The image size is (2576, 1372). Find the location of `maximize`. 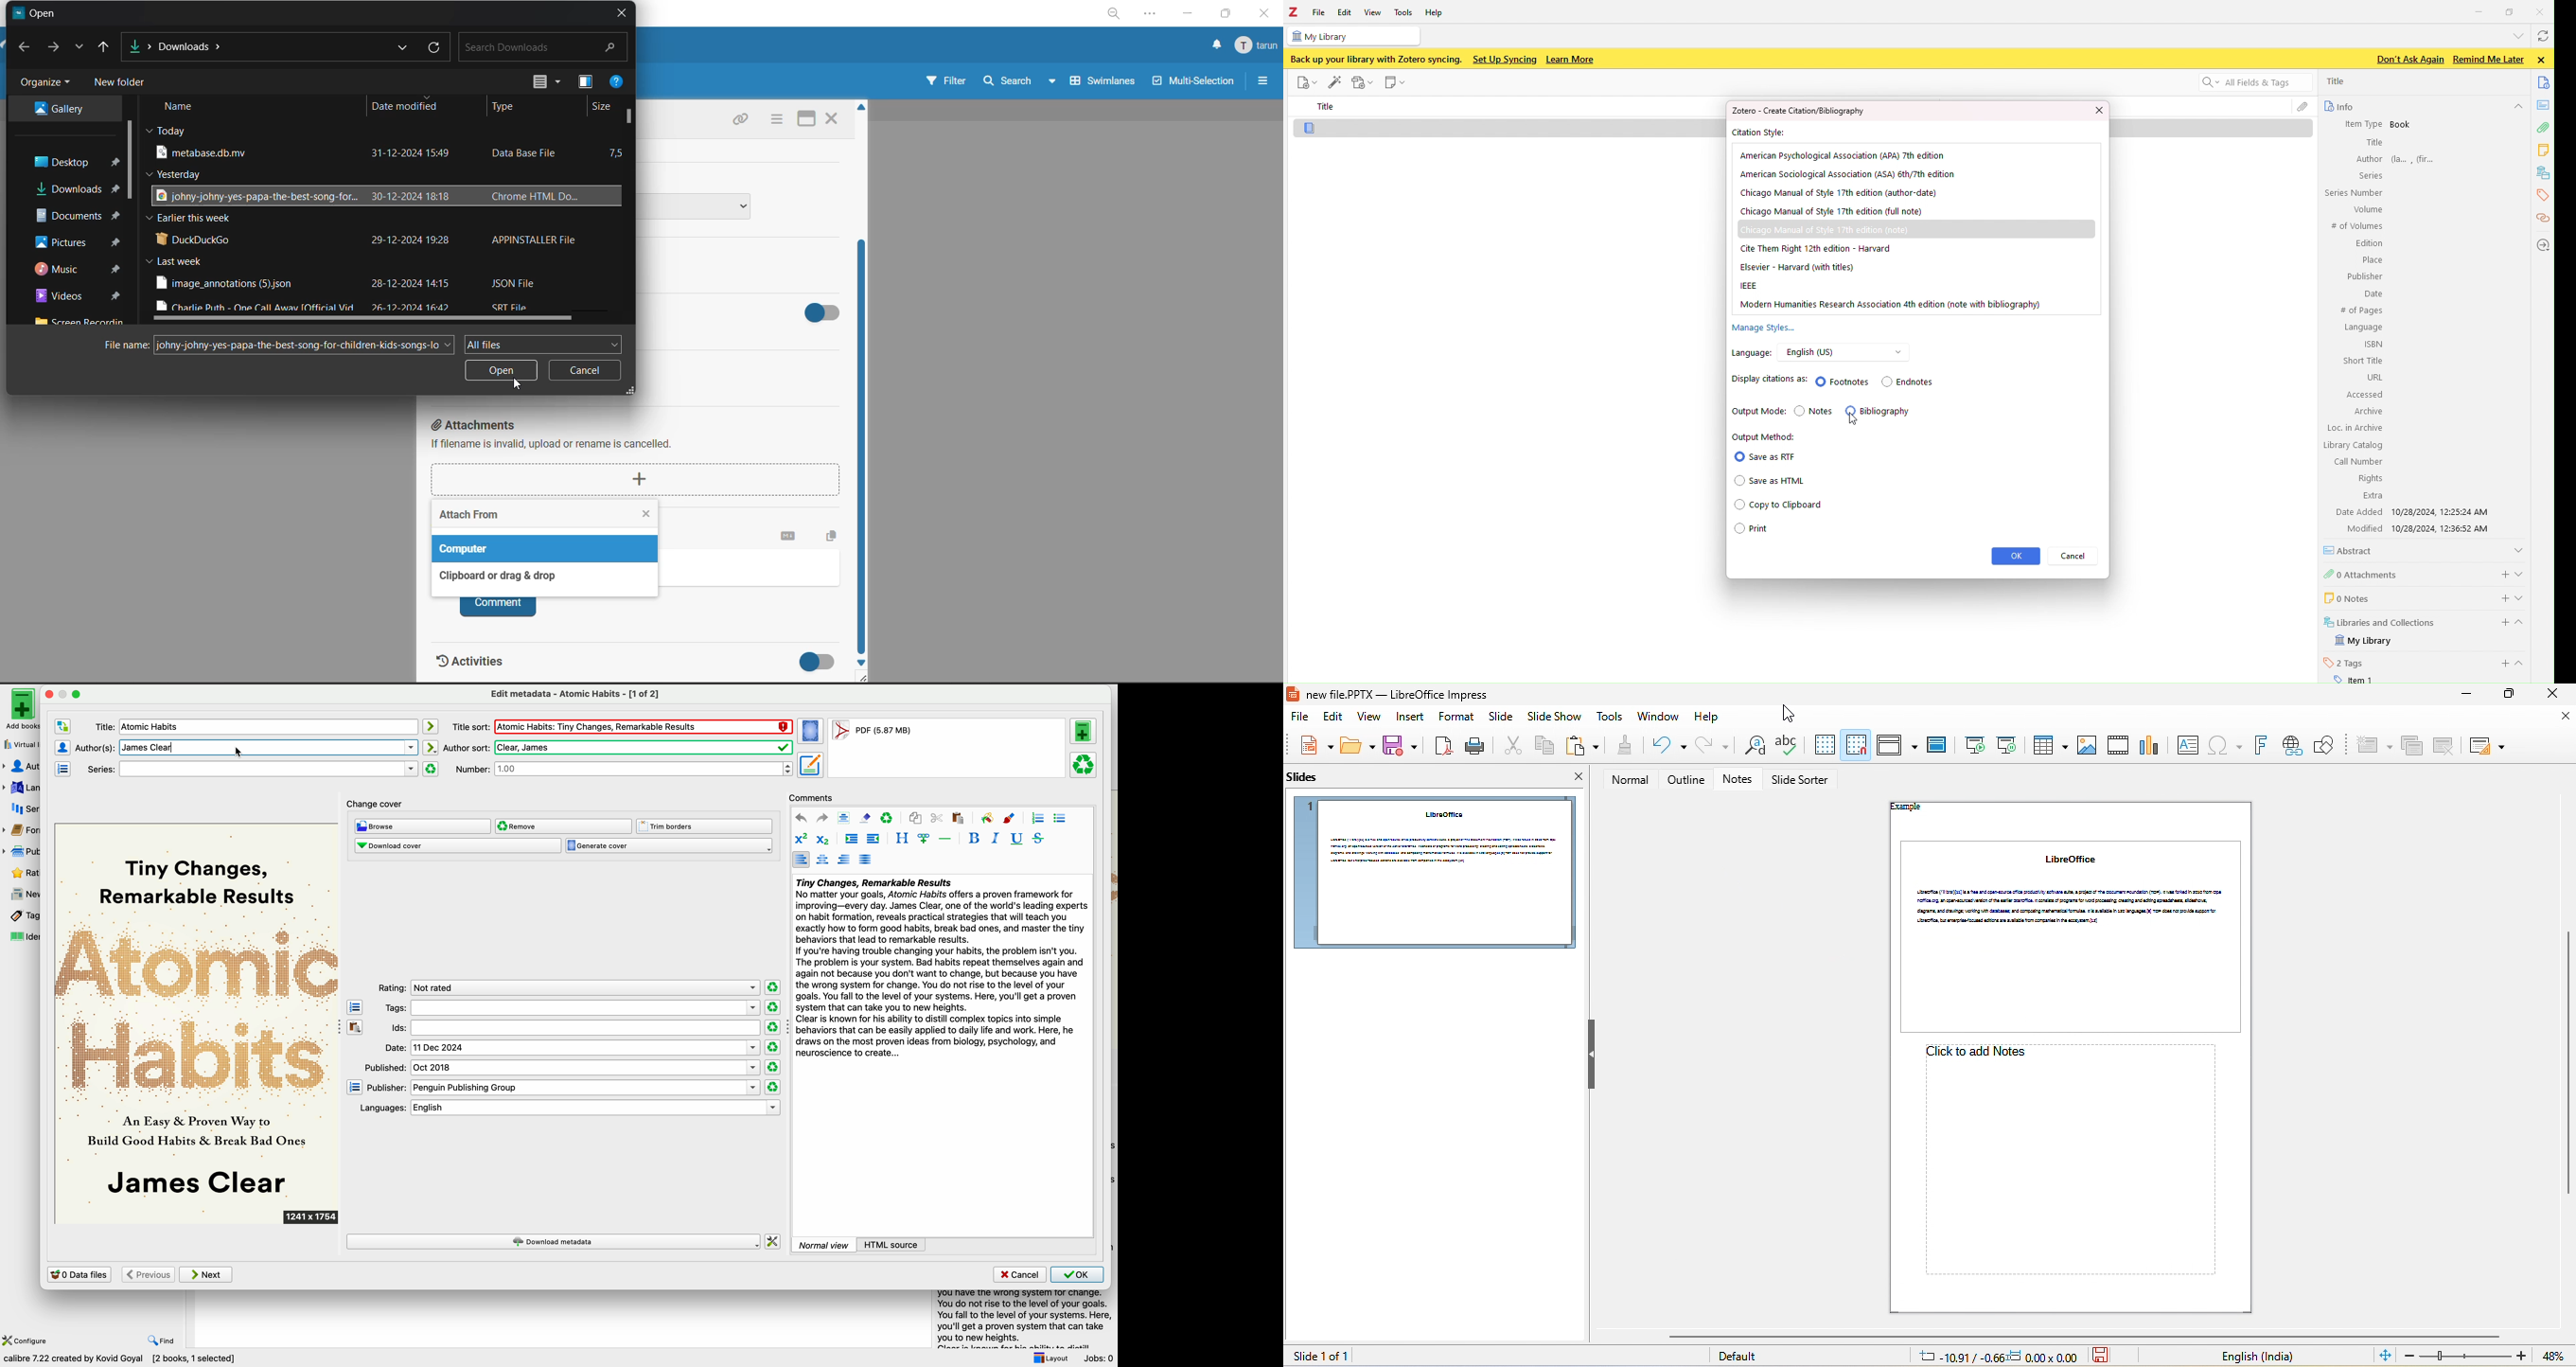

maximize is located at coordinates (804, 120).